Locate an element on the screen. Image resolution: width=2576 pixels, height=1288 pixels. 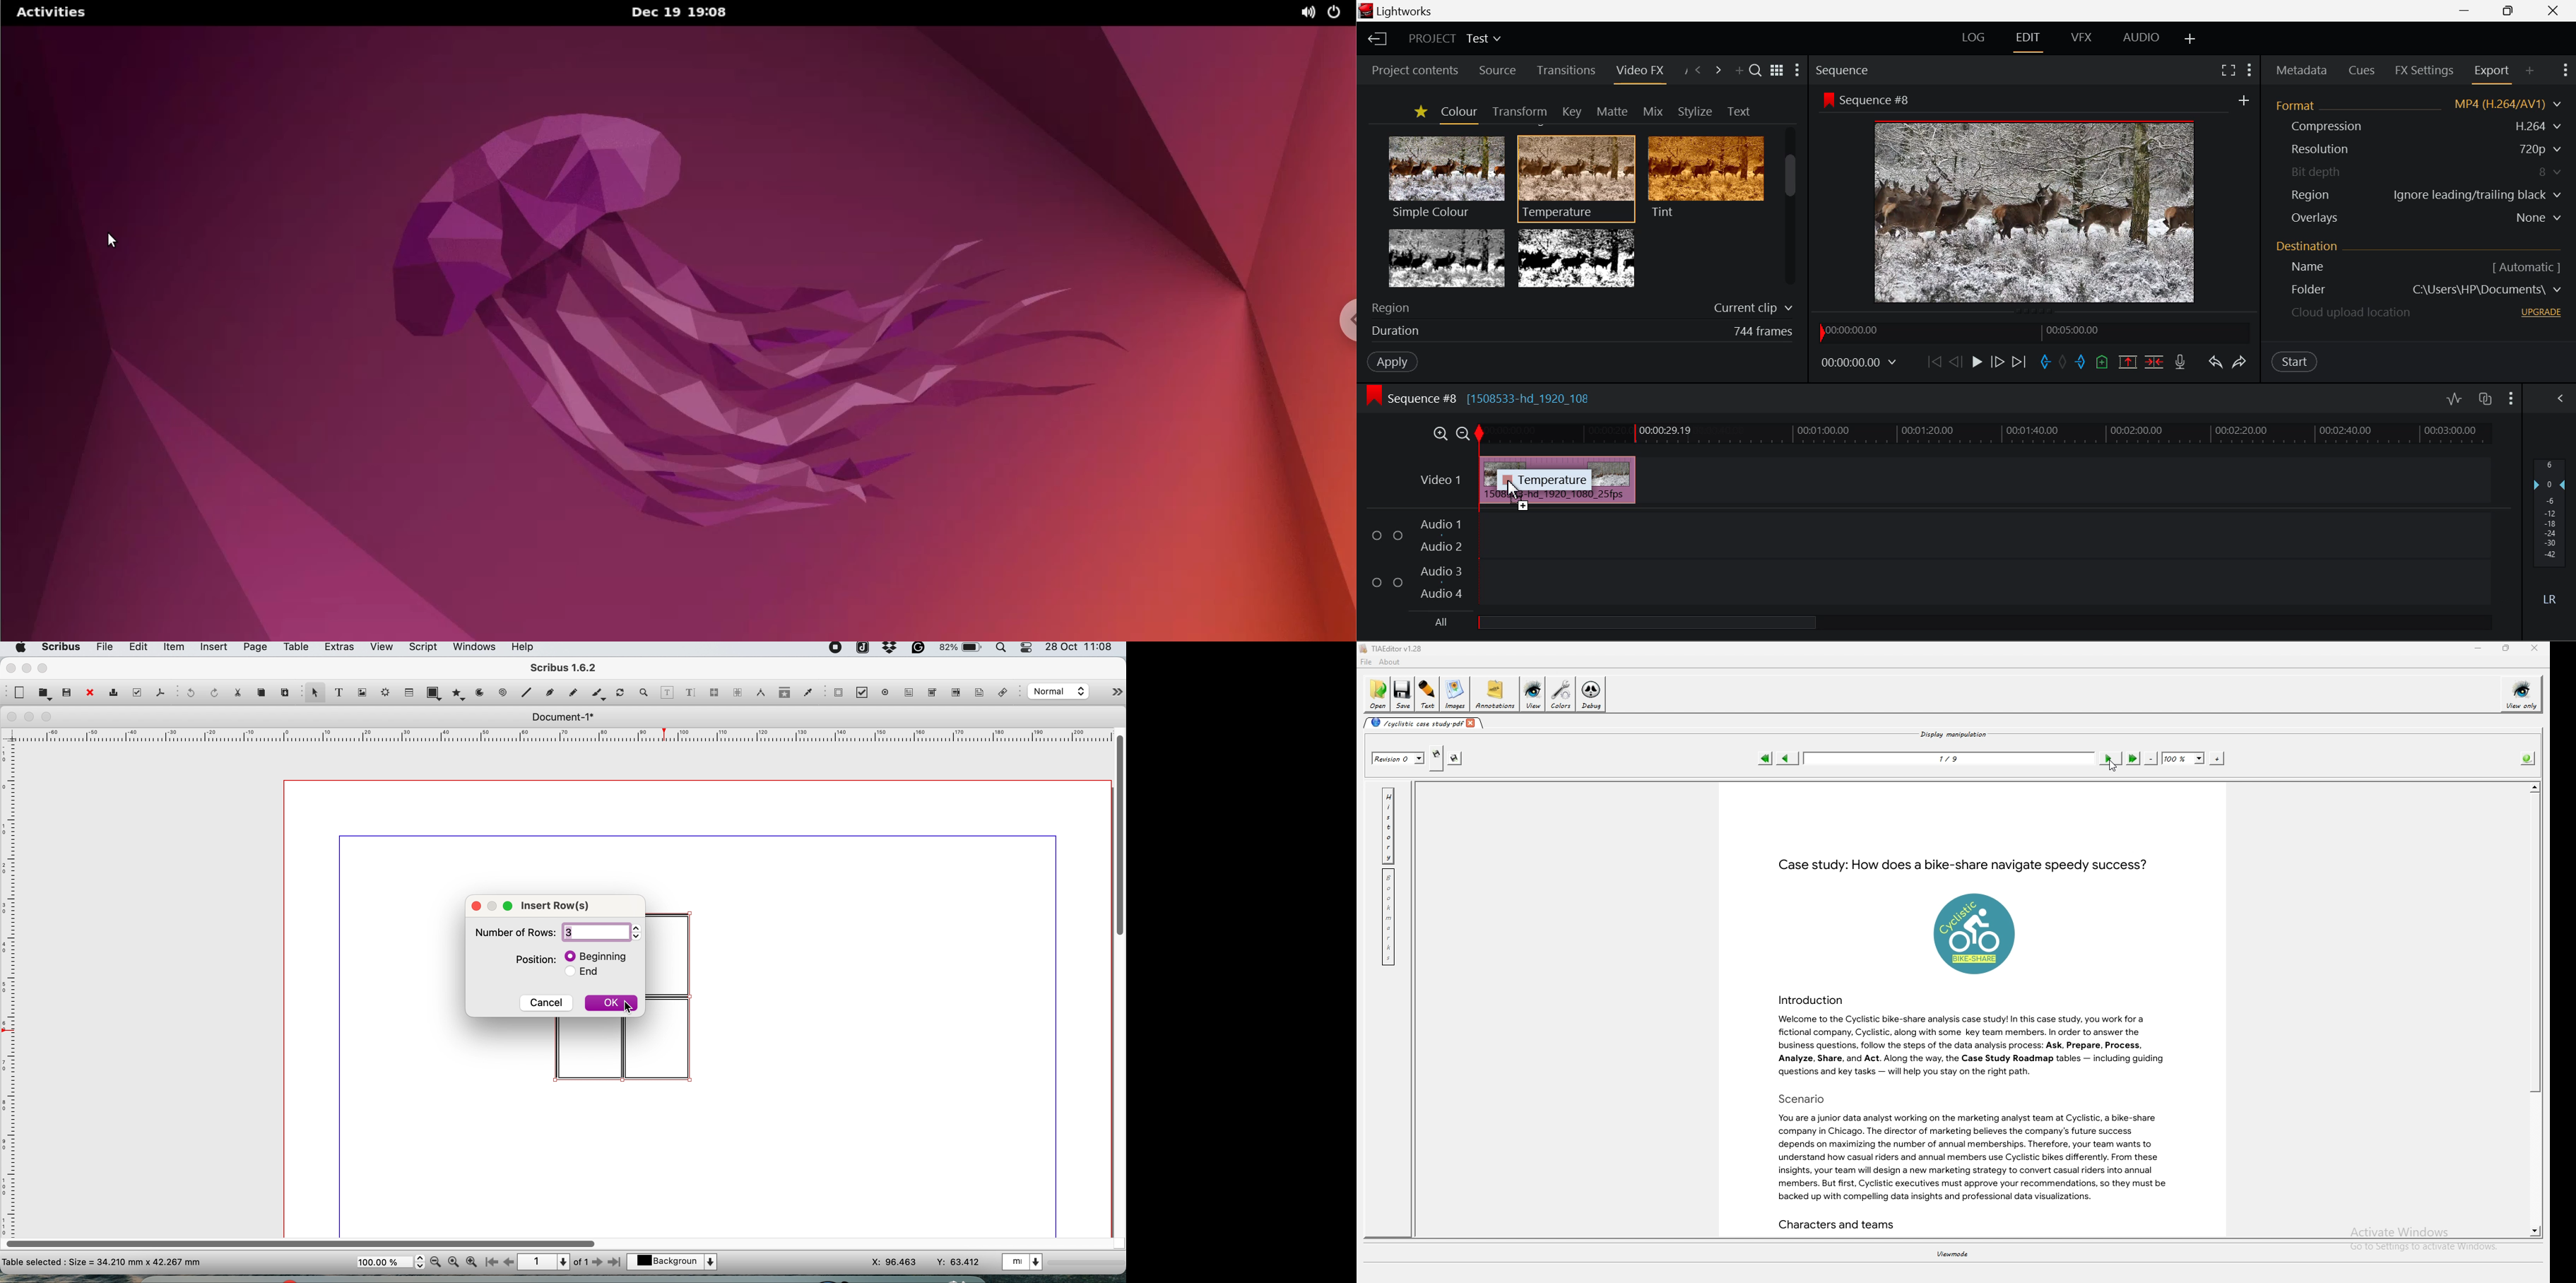
page is located at coordinates (254, 649).